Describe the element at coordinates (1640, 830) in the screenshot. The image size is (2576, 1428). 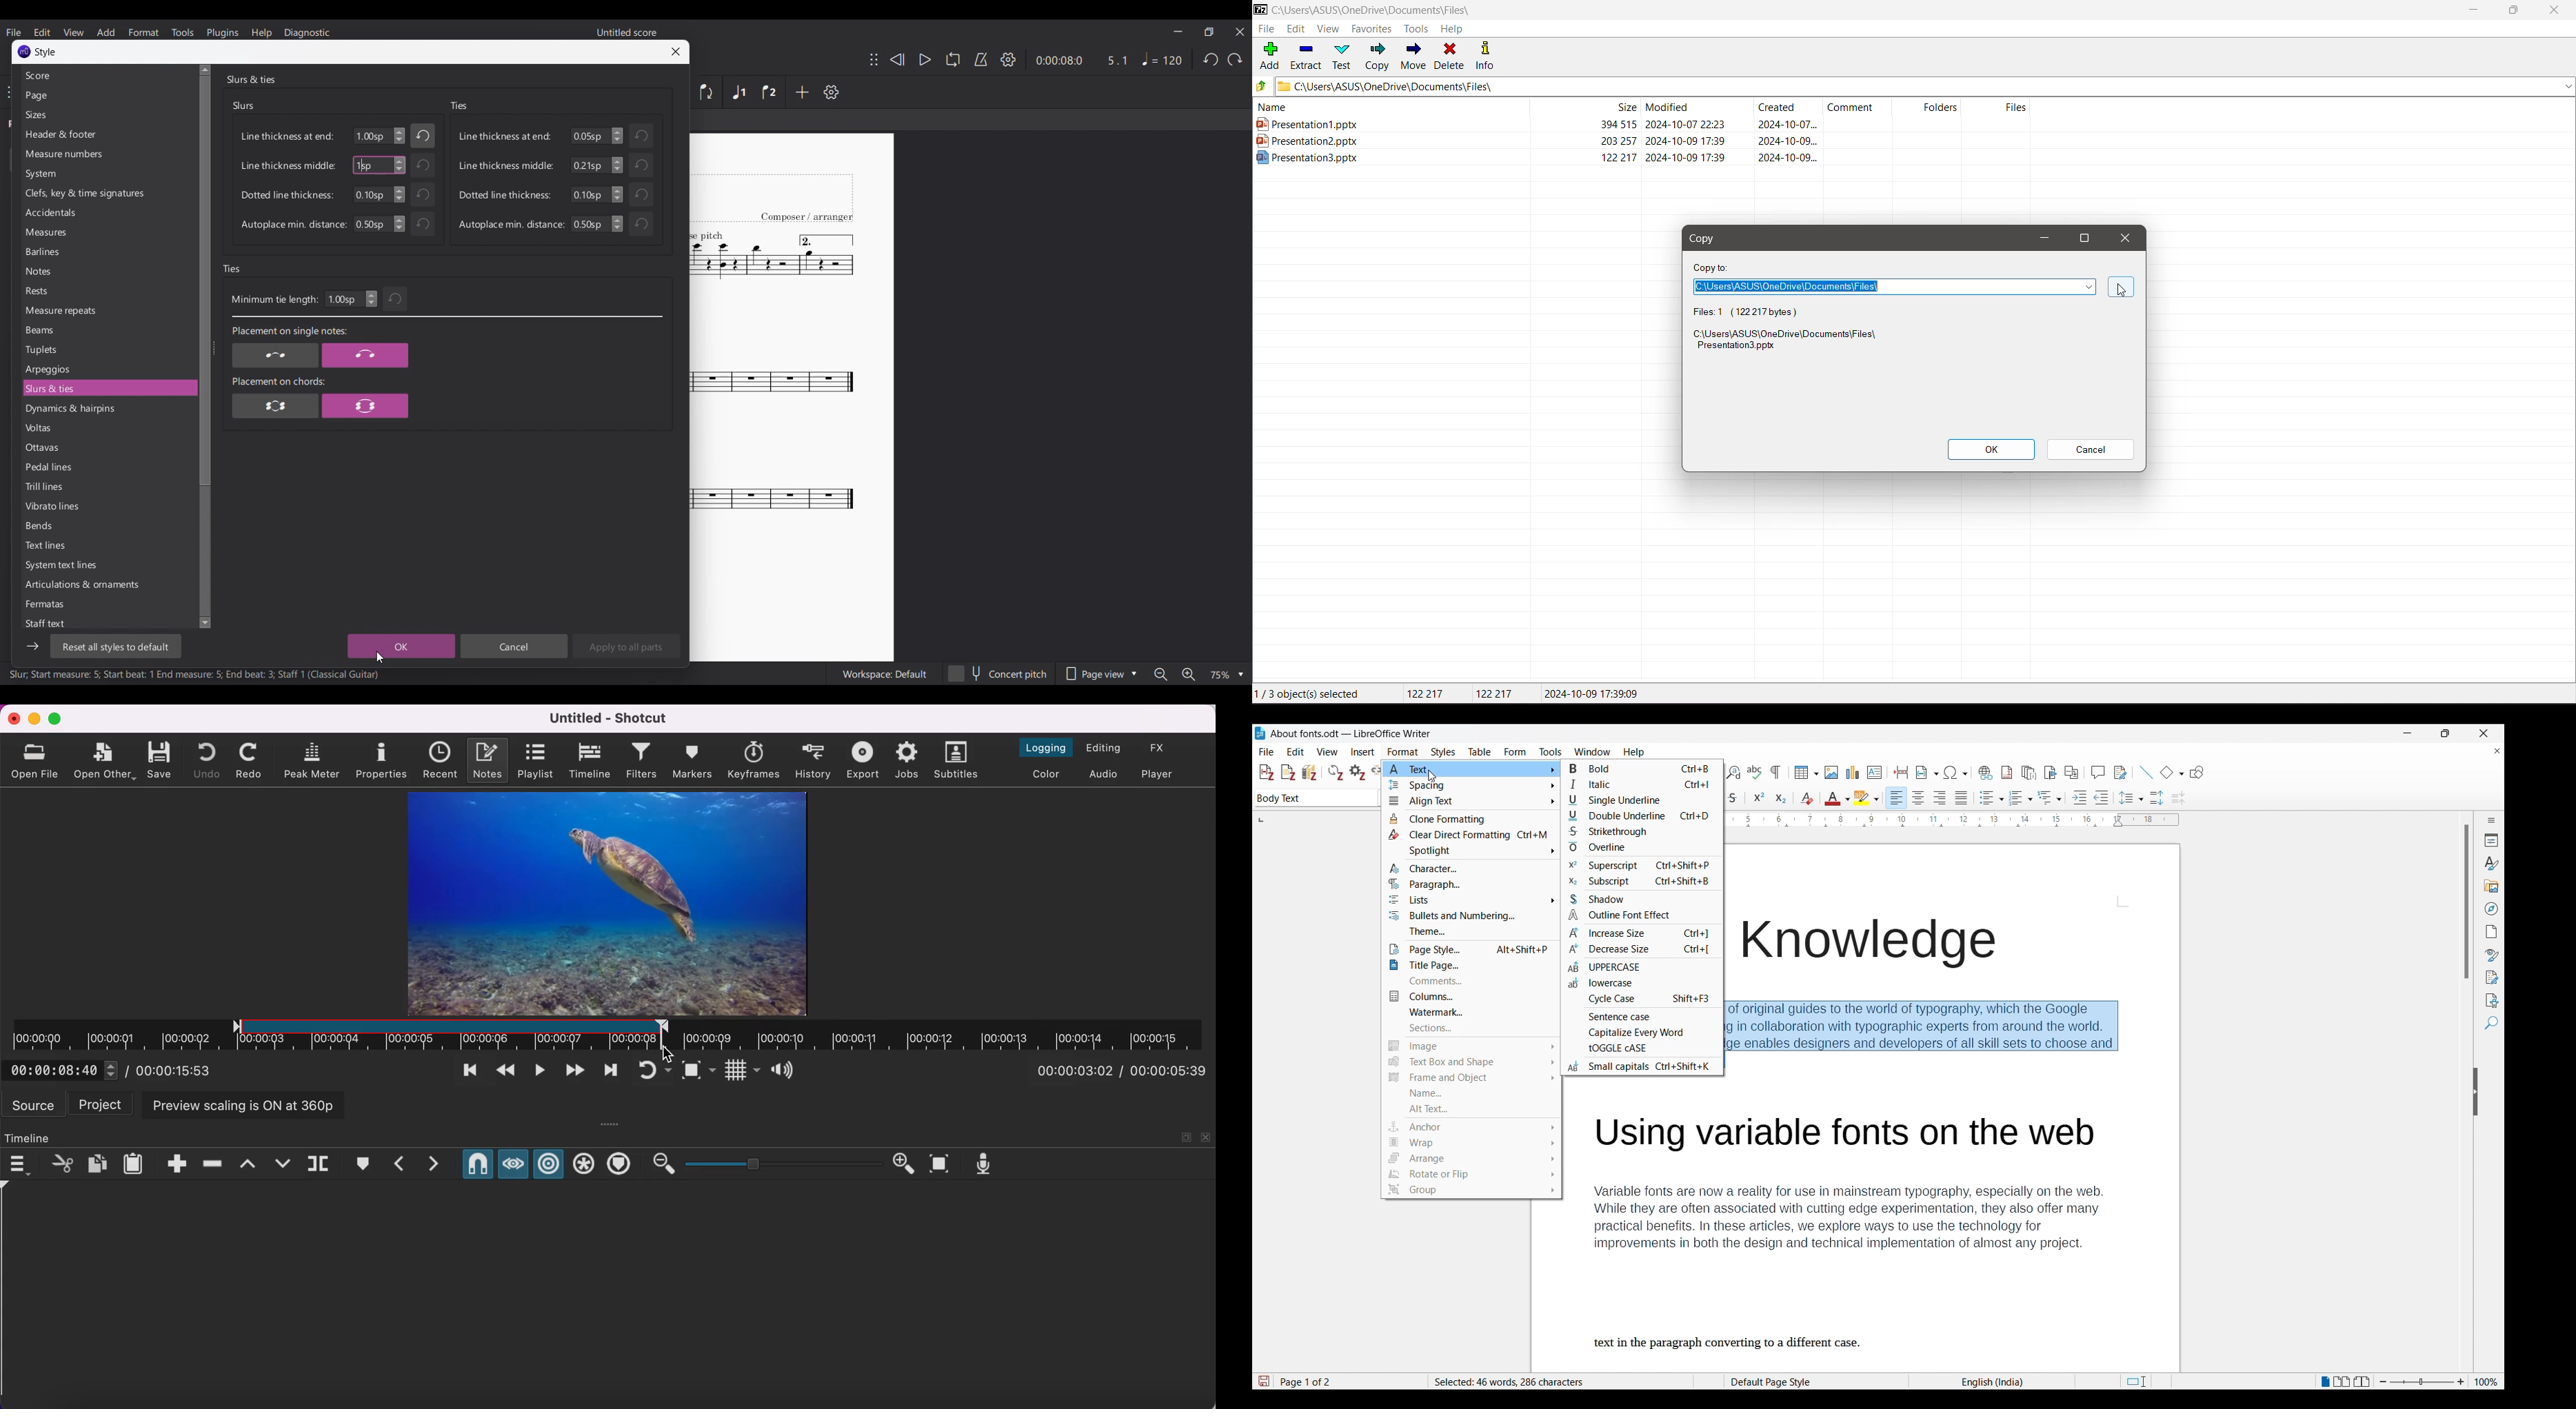
I see `Strikethrough` at that location.